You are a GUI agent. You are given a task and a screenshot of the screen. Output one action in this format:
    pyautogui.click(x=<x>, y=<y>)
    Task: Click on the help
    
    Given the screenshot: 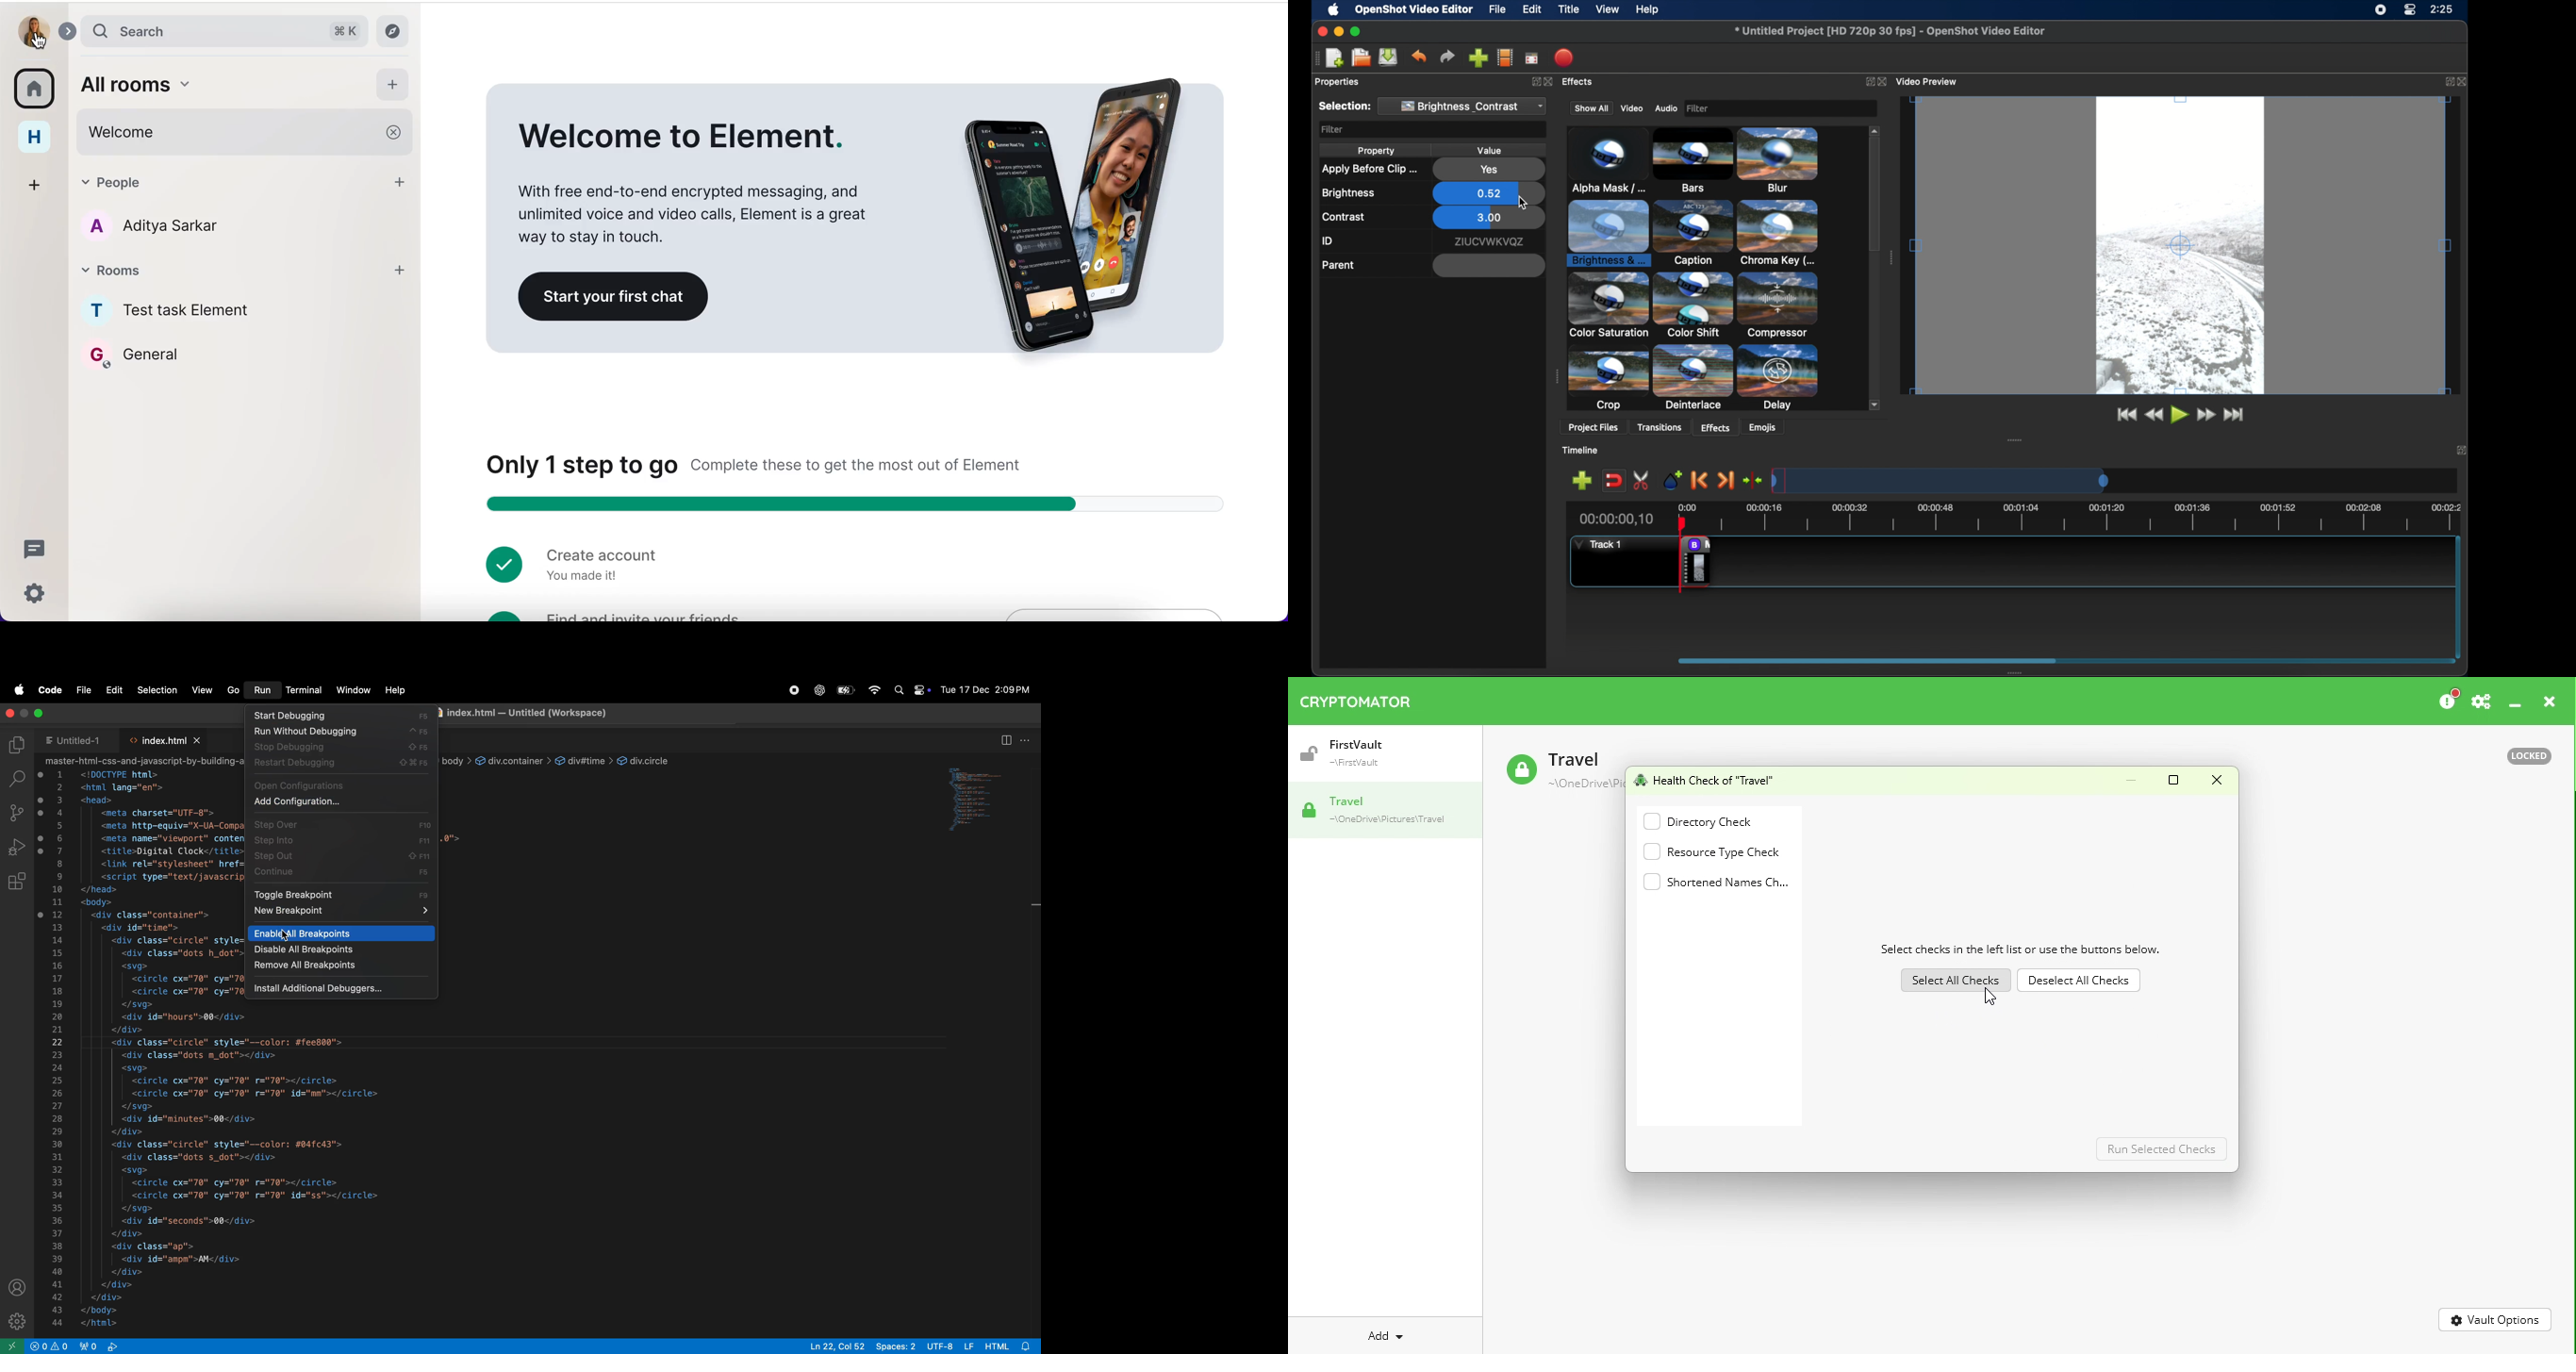 What is the action you would take?
    pyautogui.click(x=1649, y=9)
    